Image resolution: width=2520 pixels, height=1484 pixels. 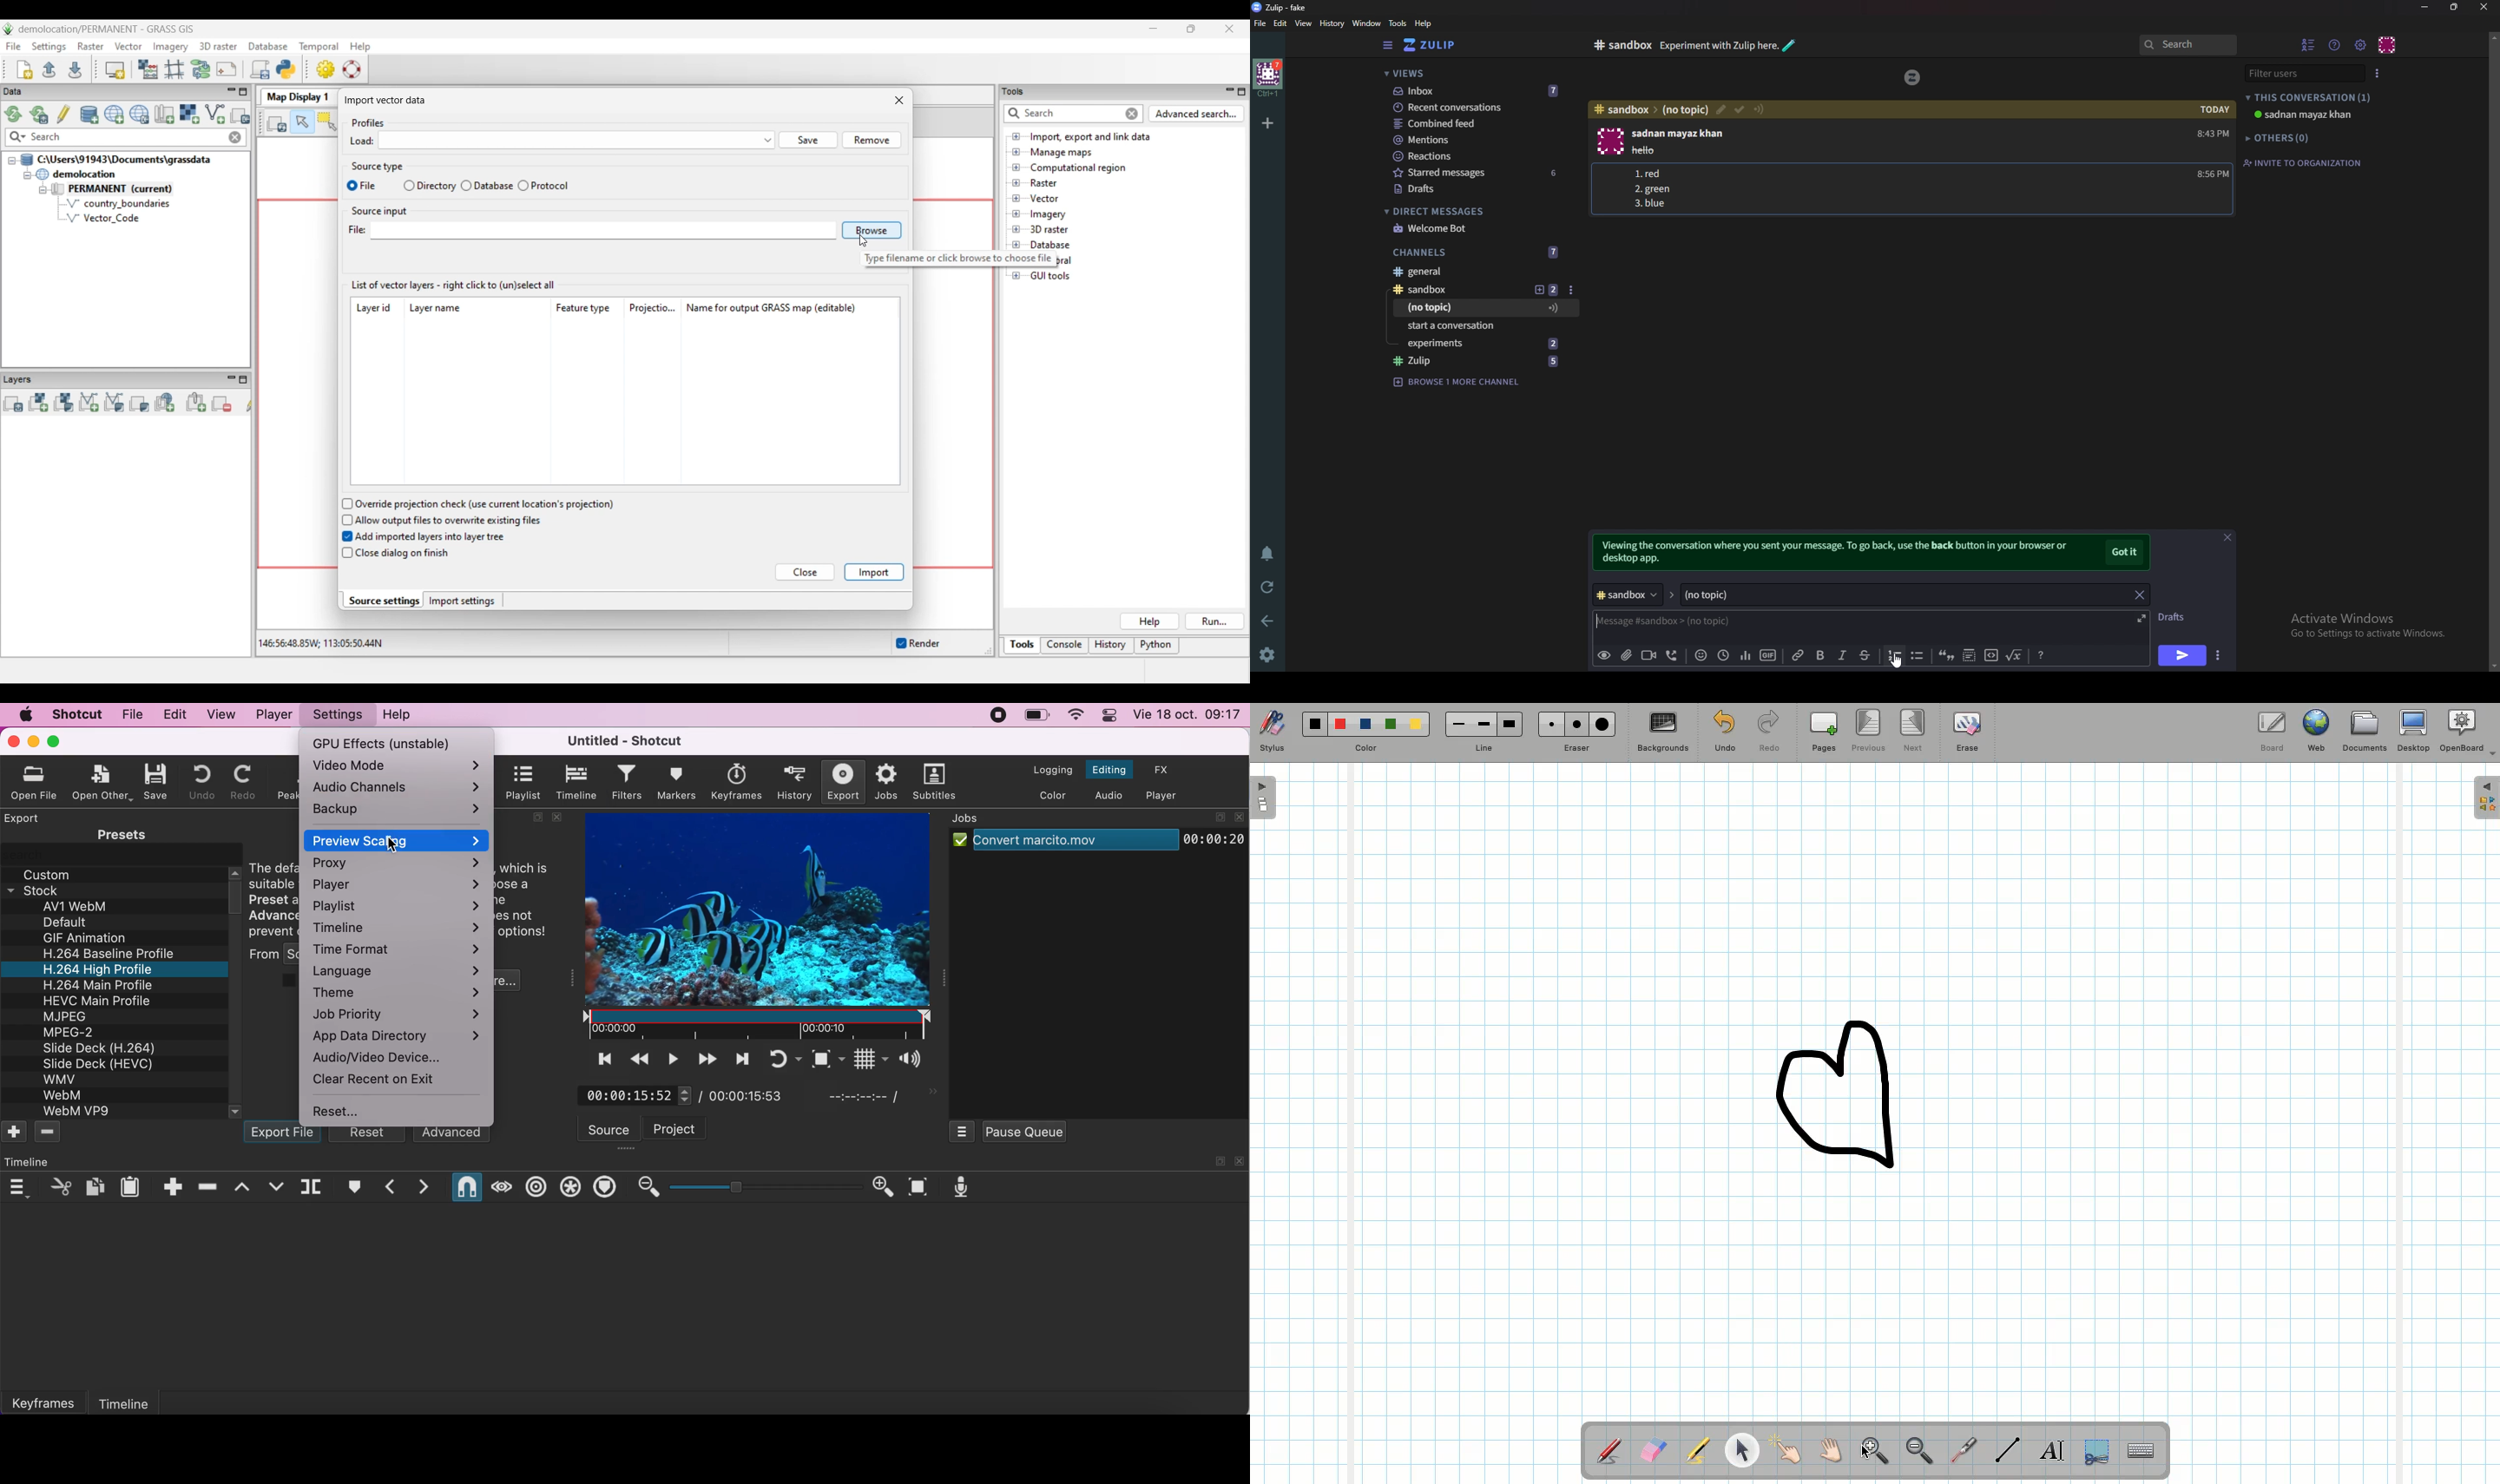 I want to click on export file, so click(x=284, y=1136).